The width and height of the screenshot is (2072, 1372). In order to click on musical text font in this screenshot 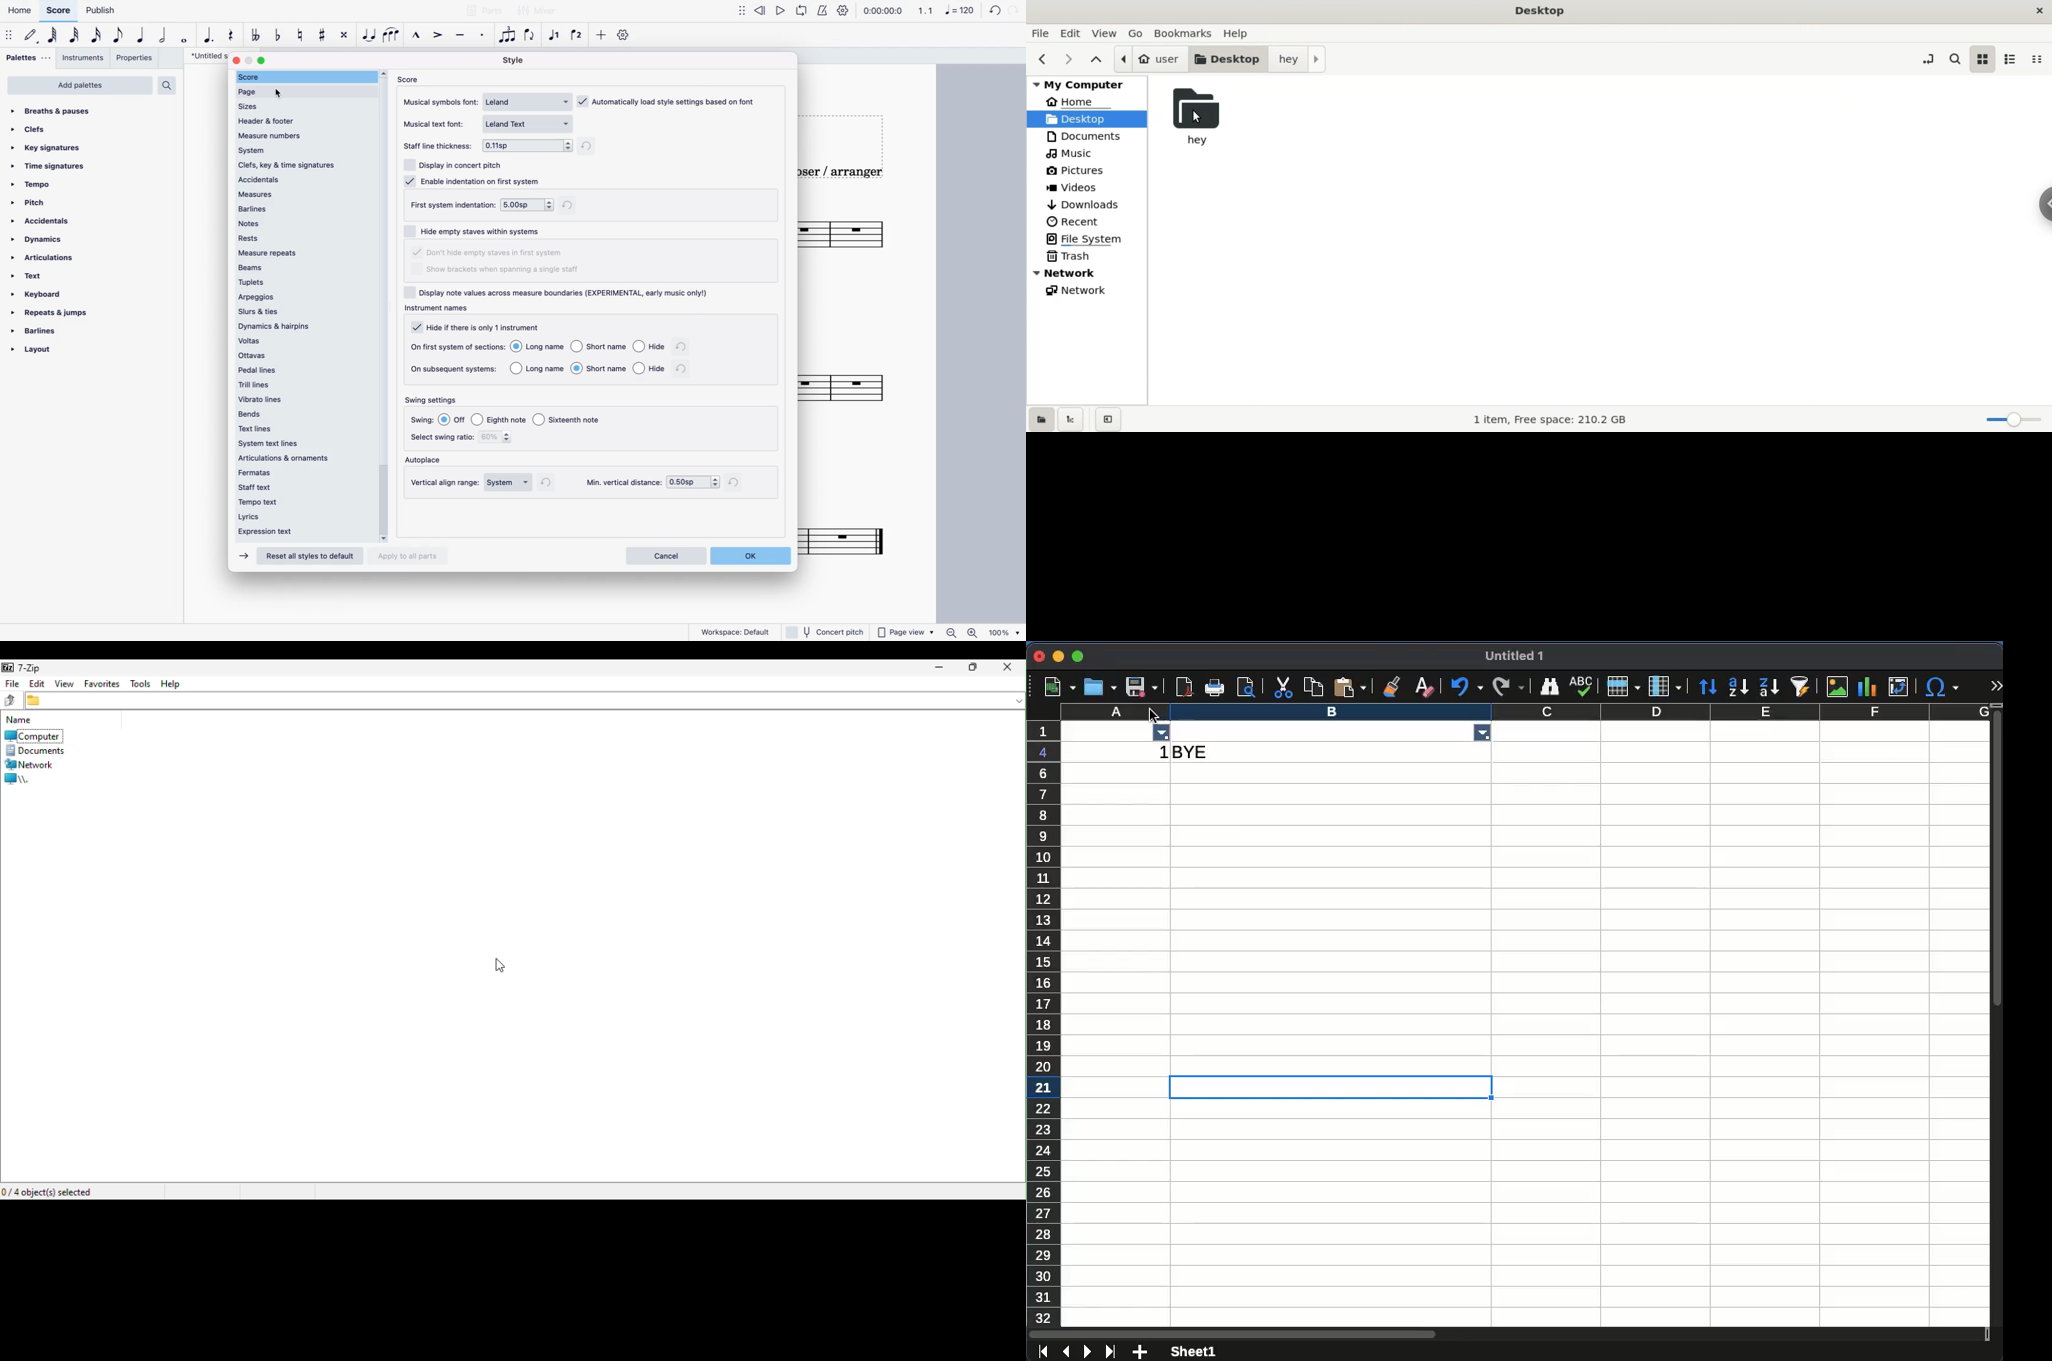, I will do `click(435, 124)`.